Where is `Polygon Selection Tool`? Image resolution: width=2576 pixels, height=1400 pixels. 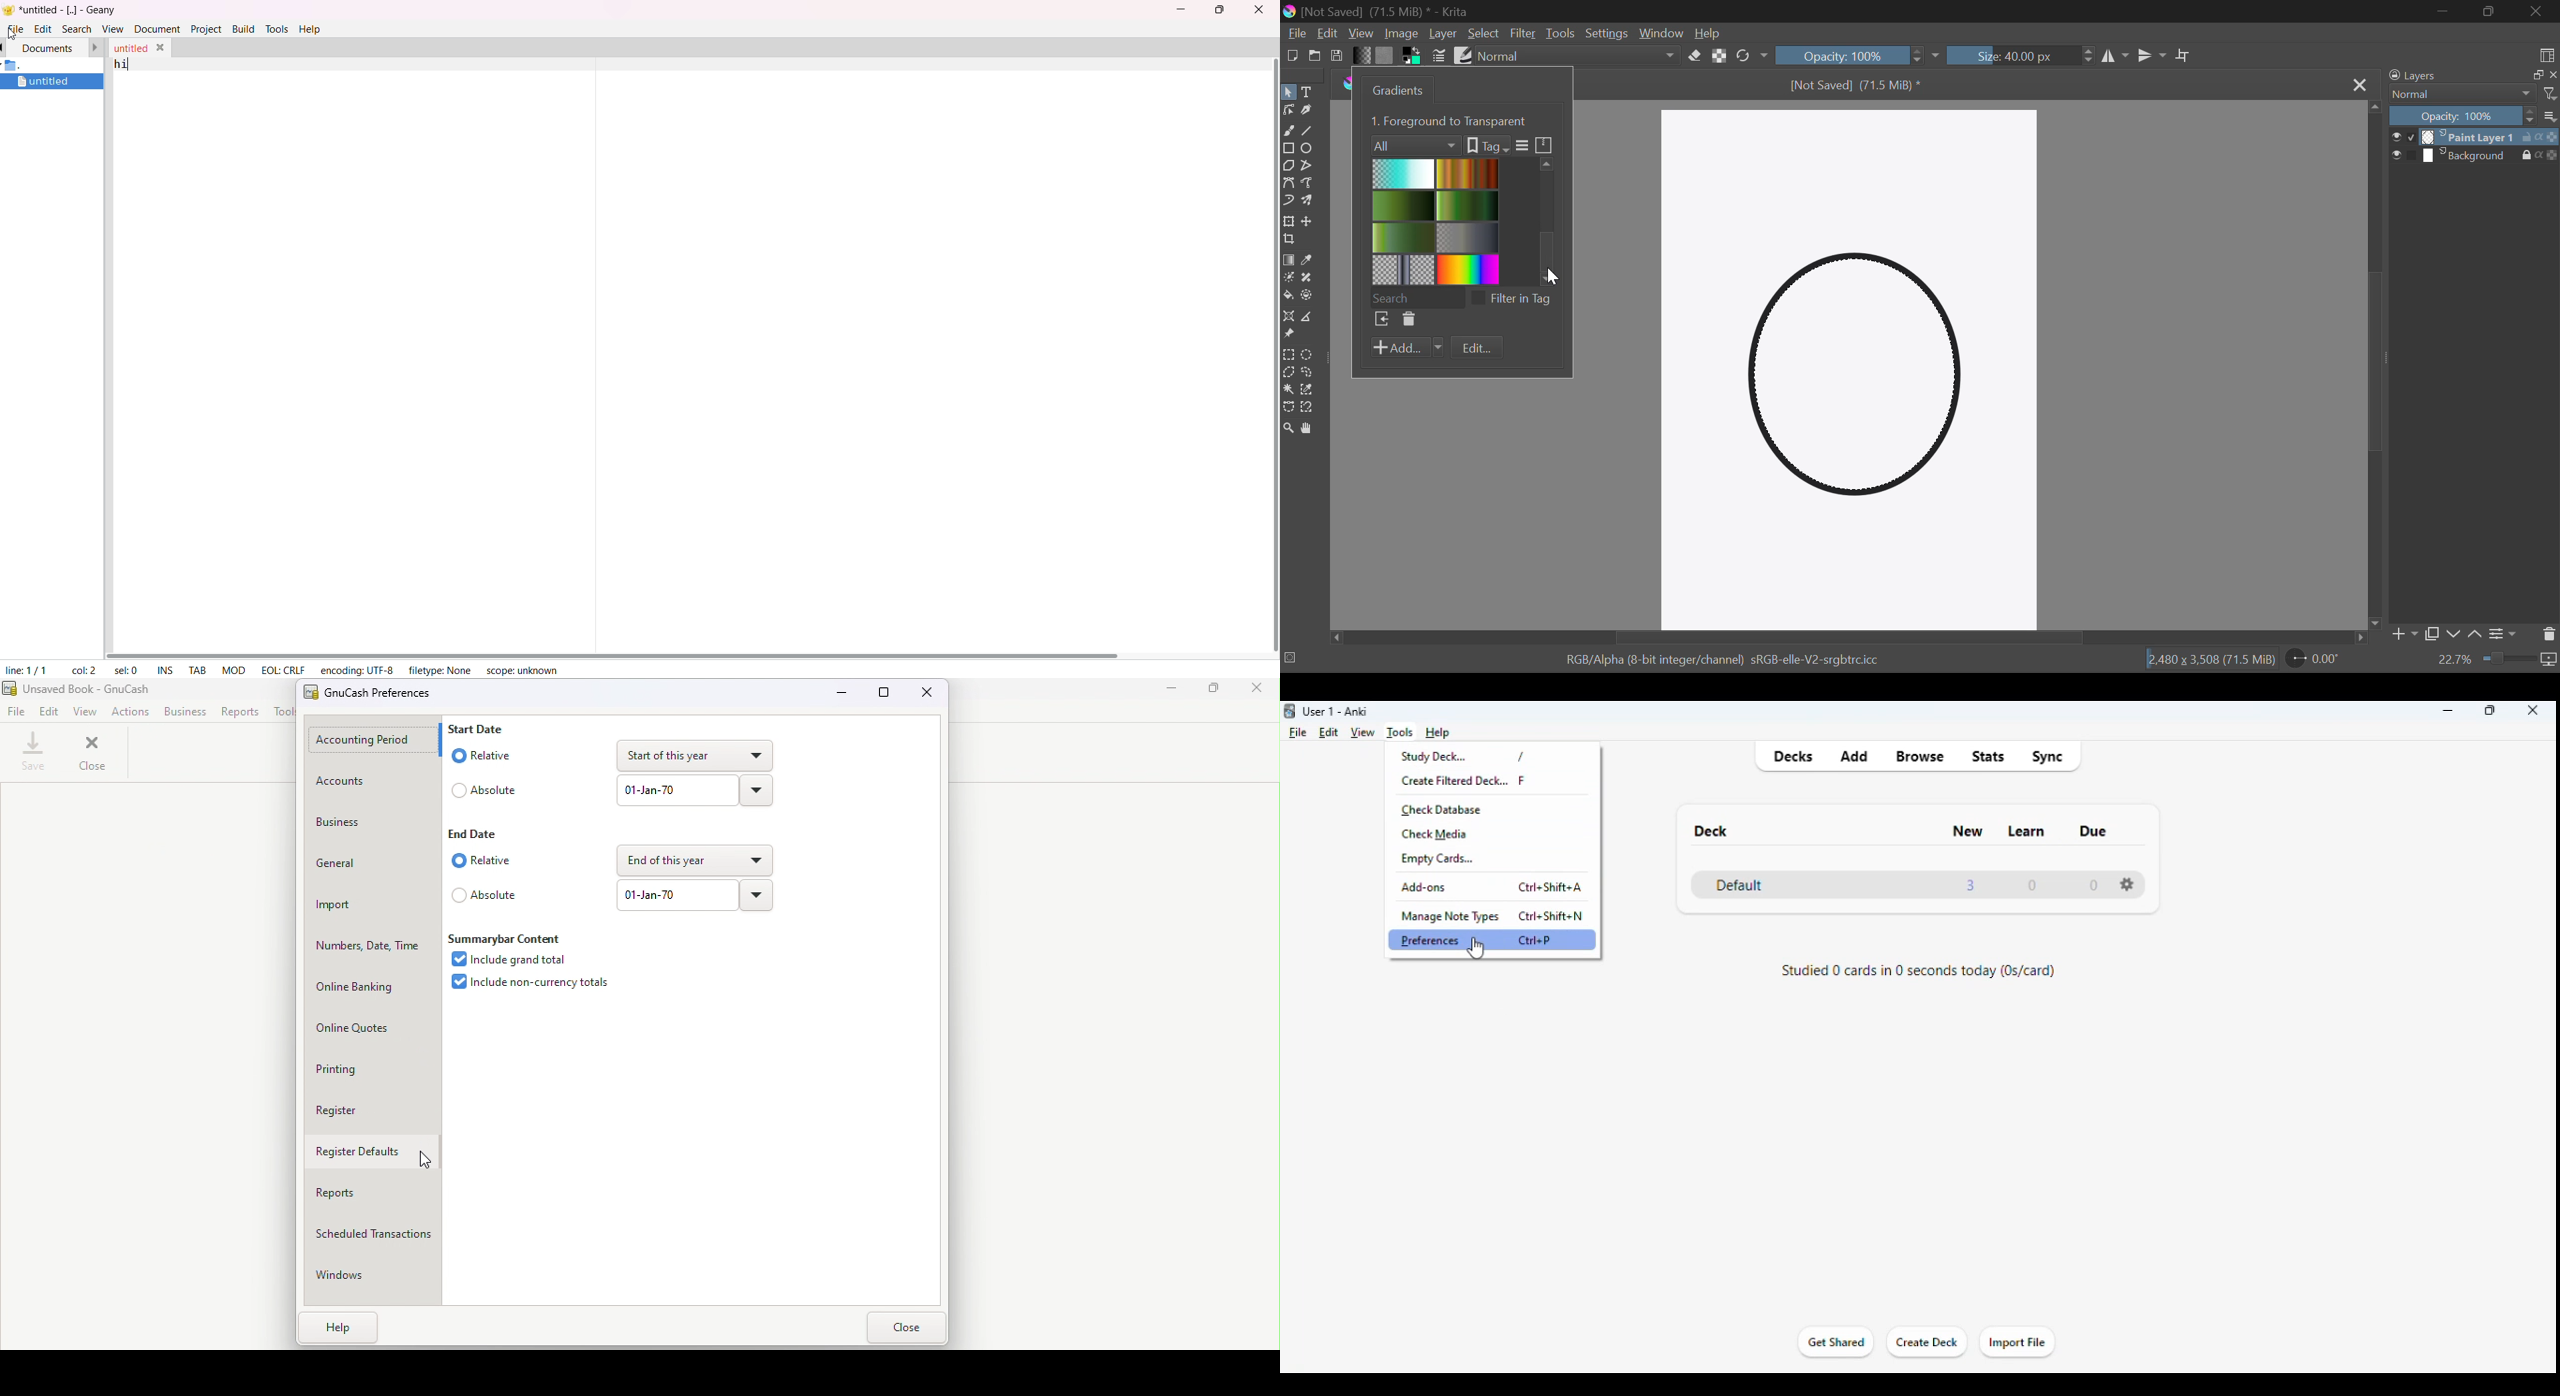
Polygon Selection Tool is located at coordinates (1288, 372).